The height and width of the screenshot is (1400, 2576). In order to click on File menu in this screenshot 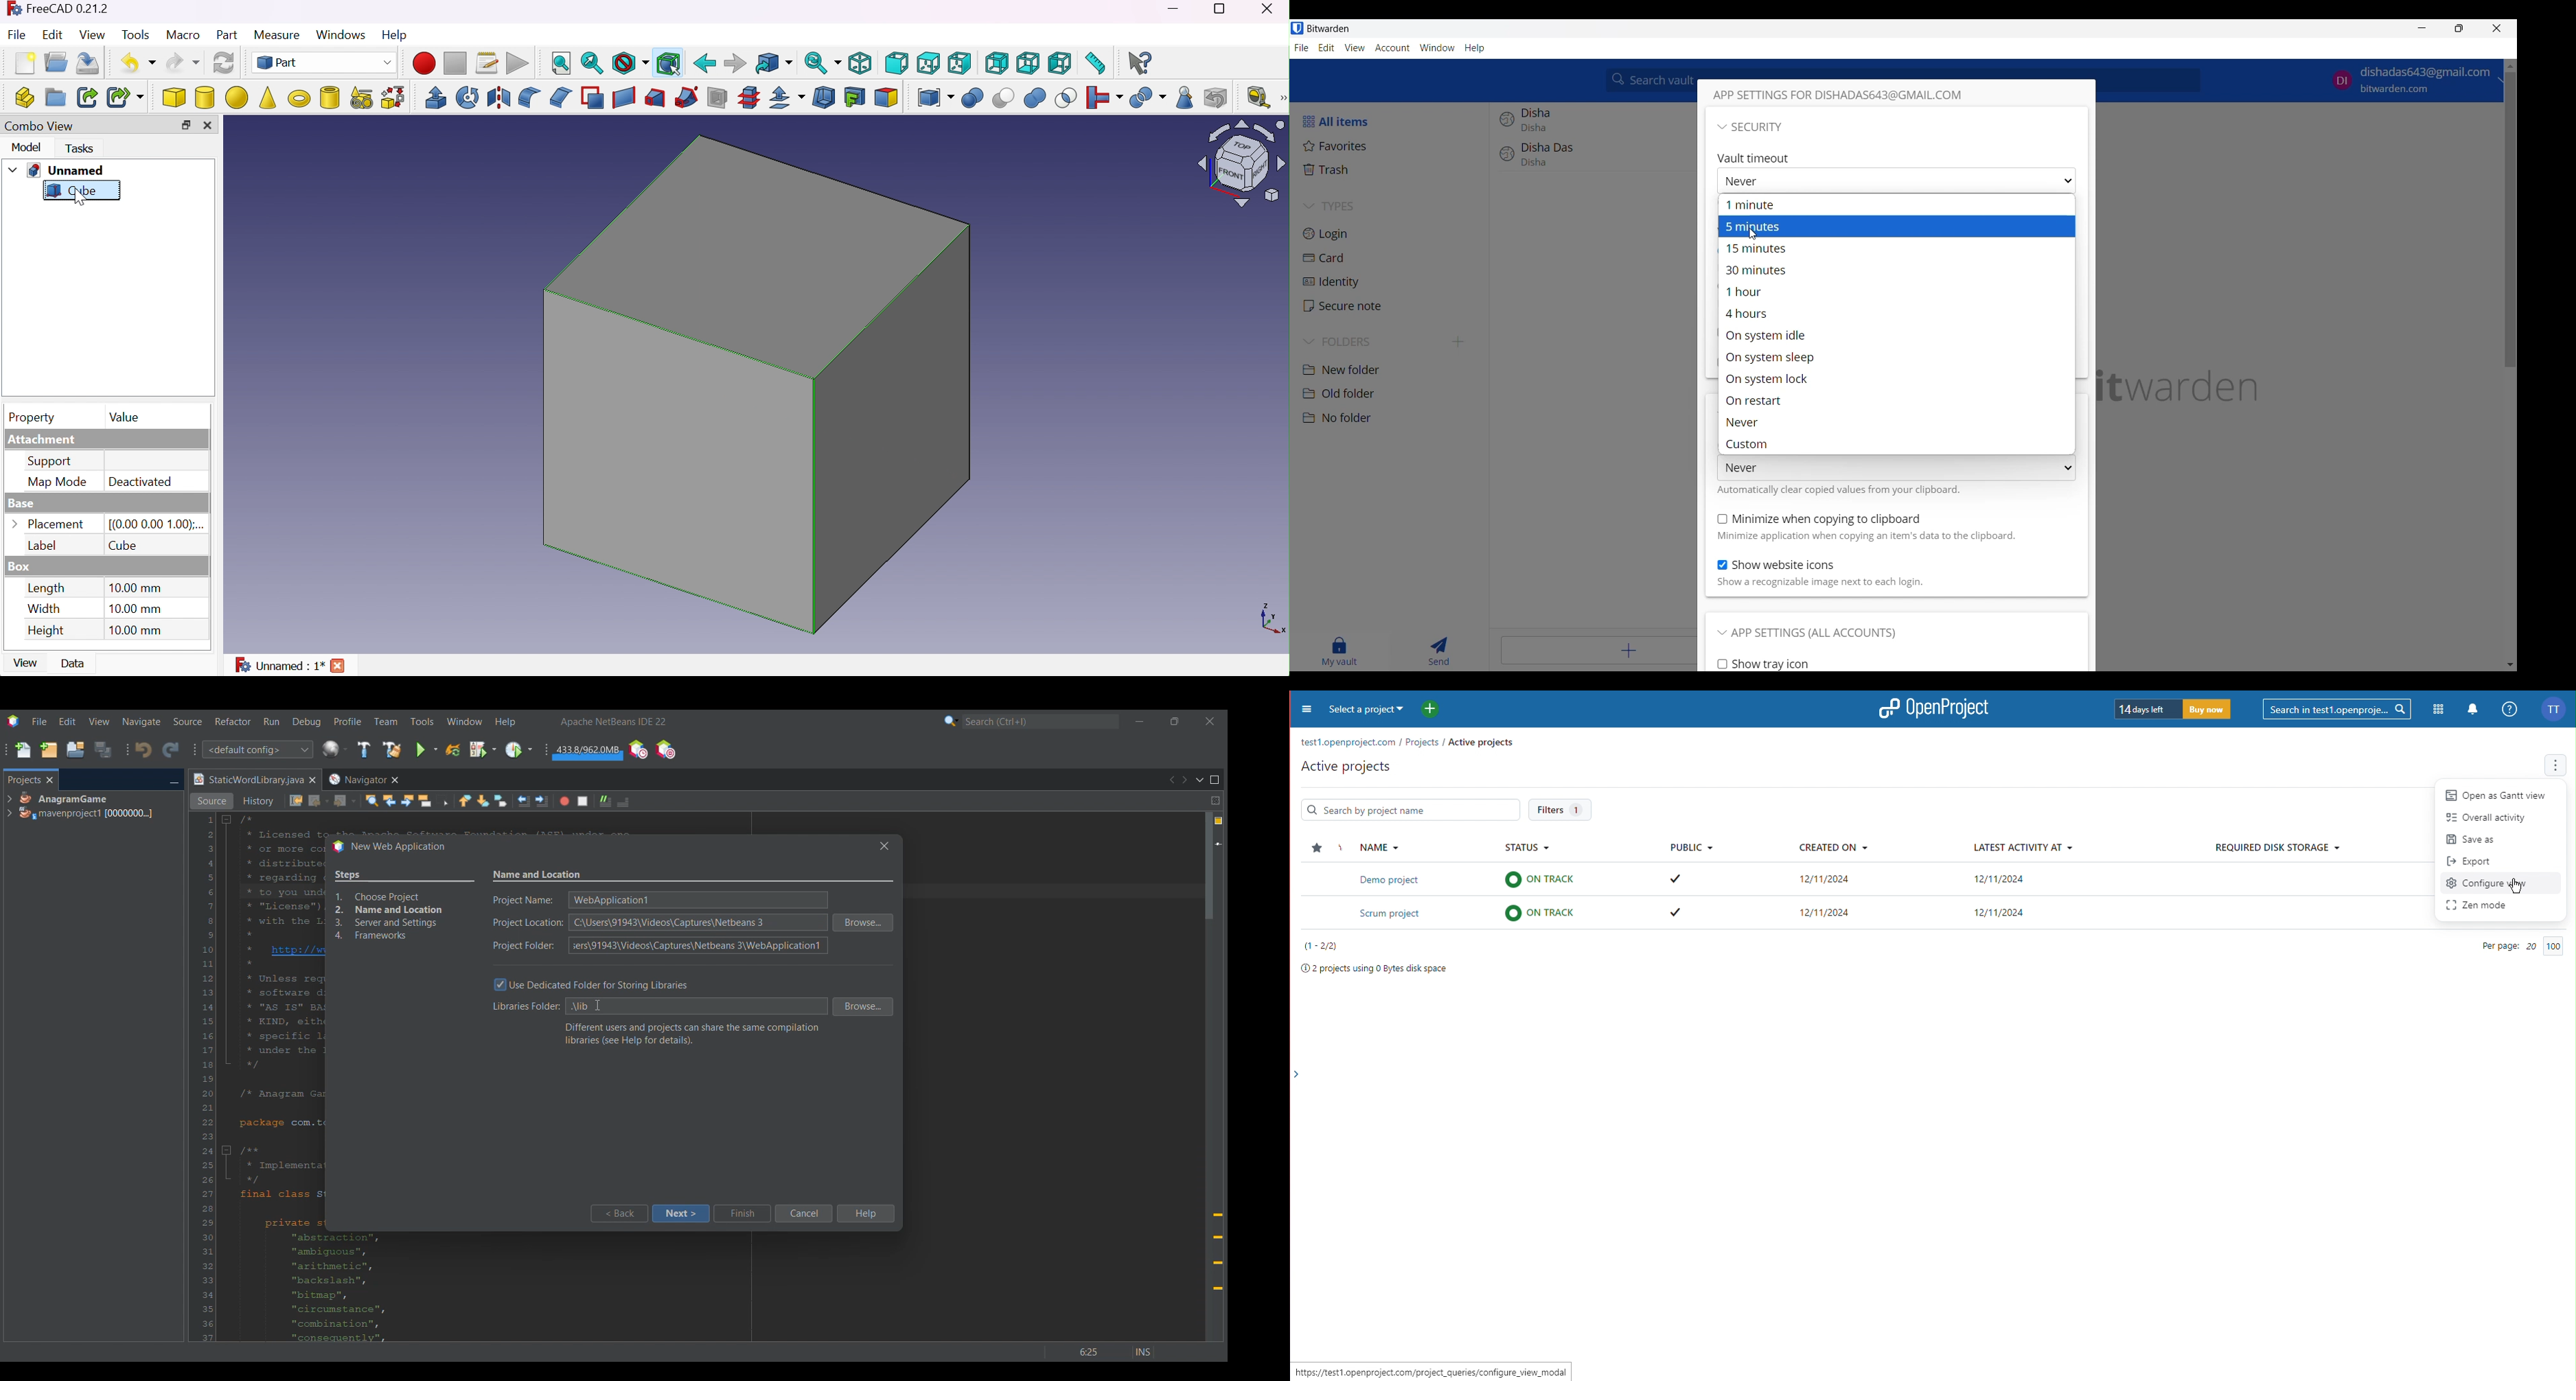, I will do `click(1302, 48)`.